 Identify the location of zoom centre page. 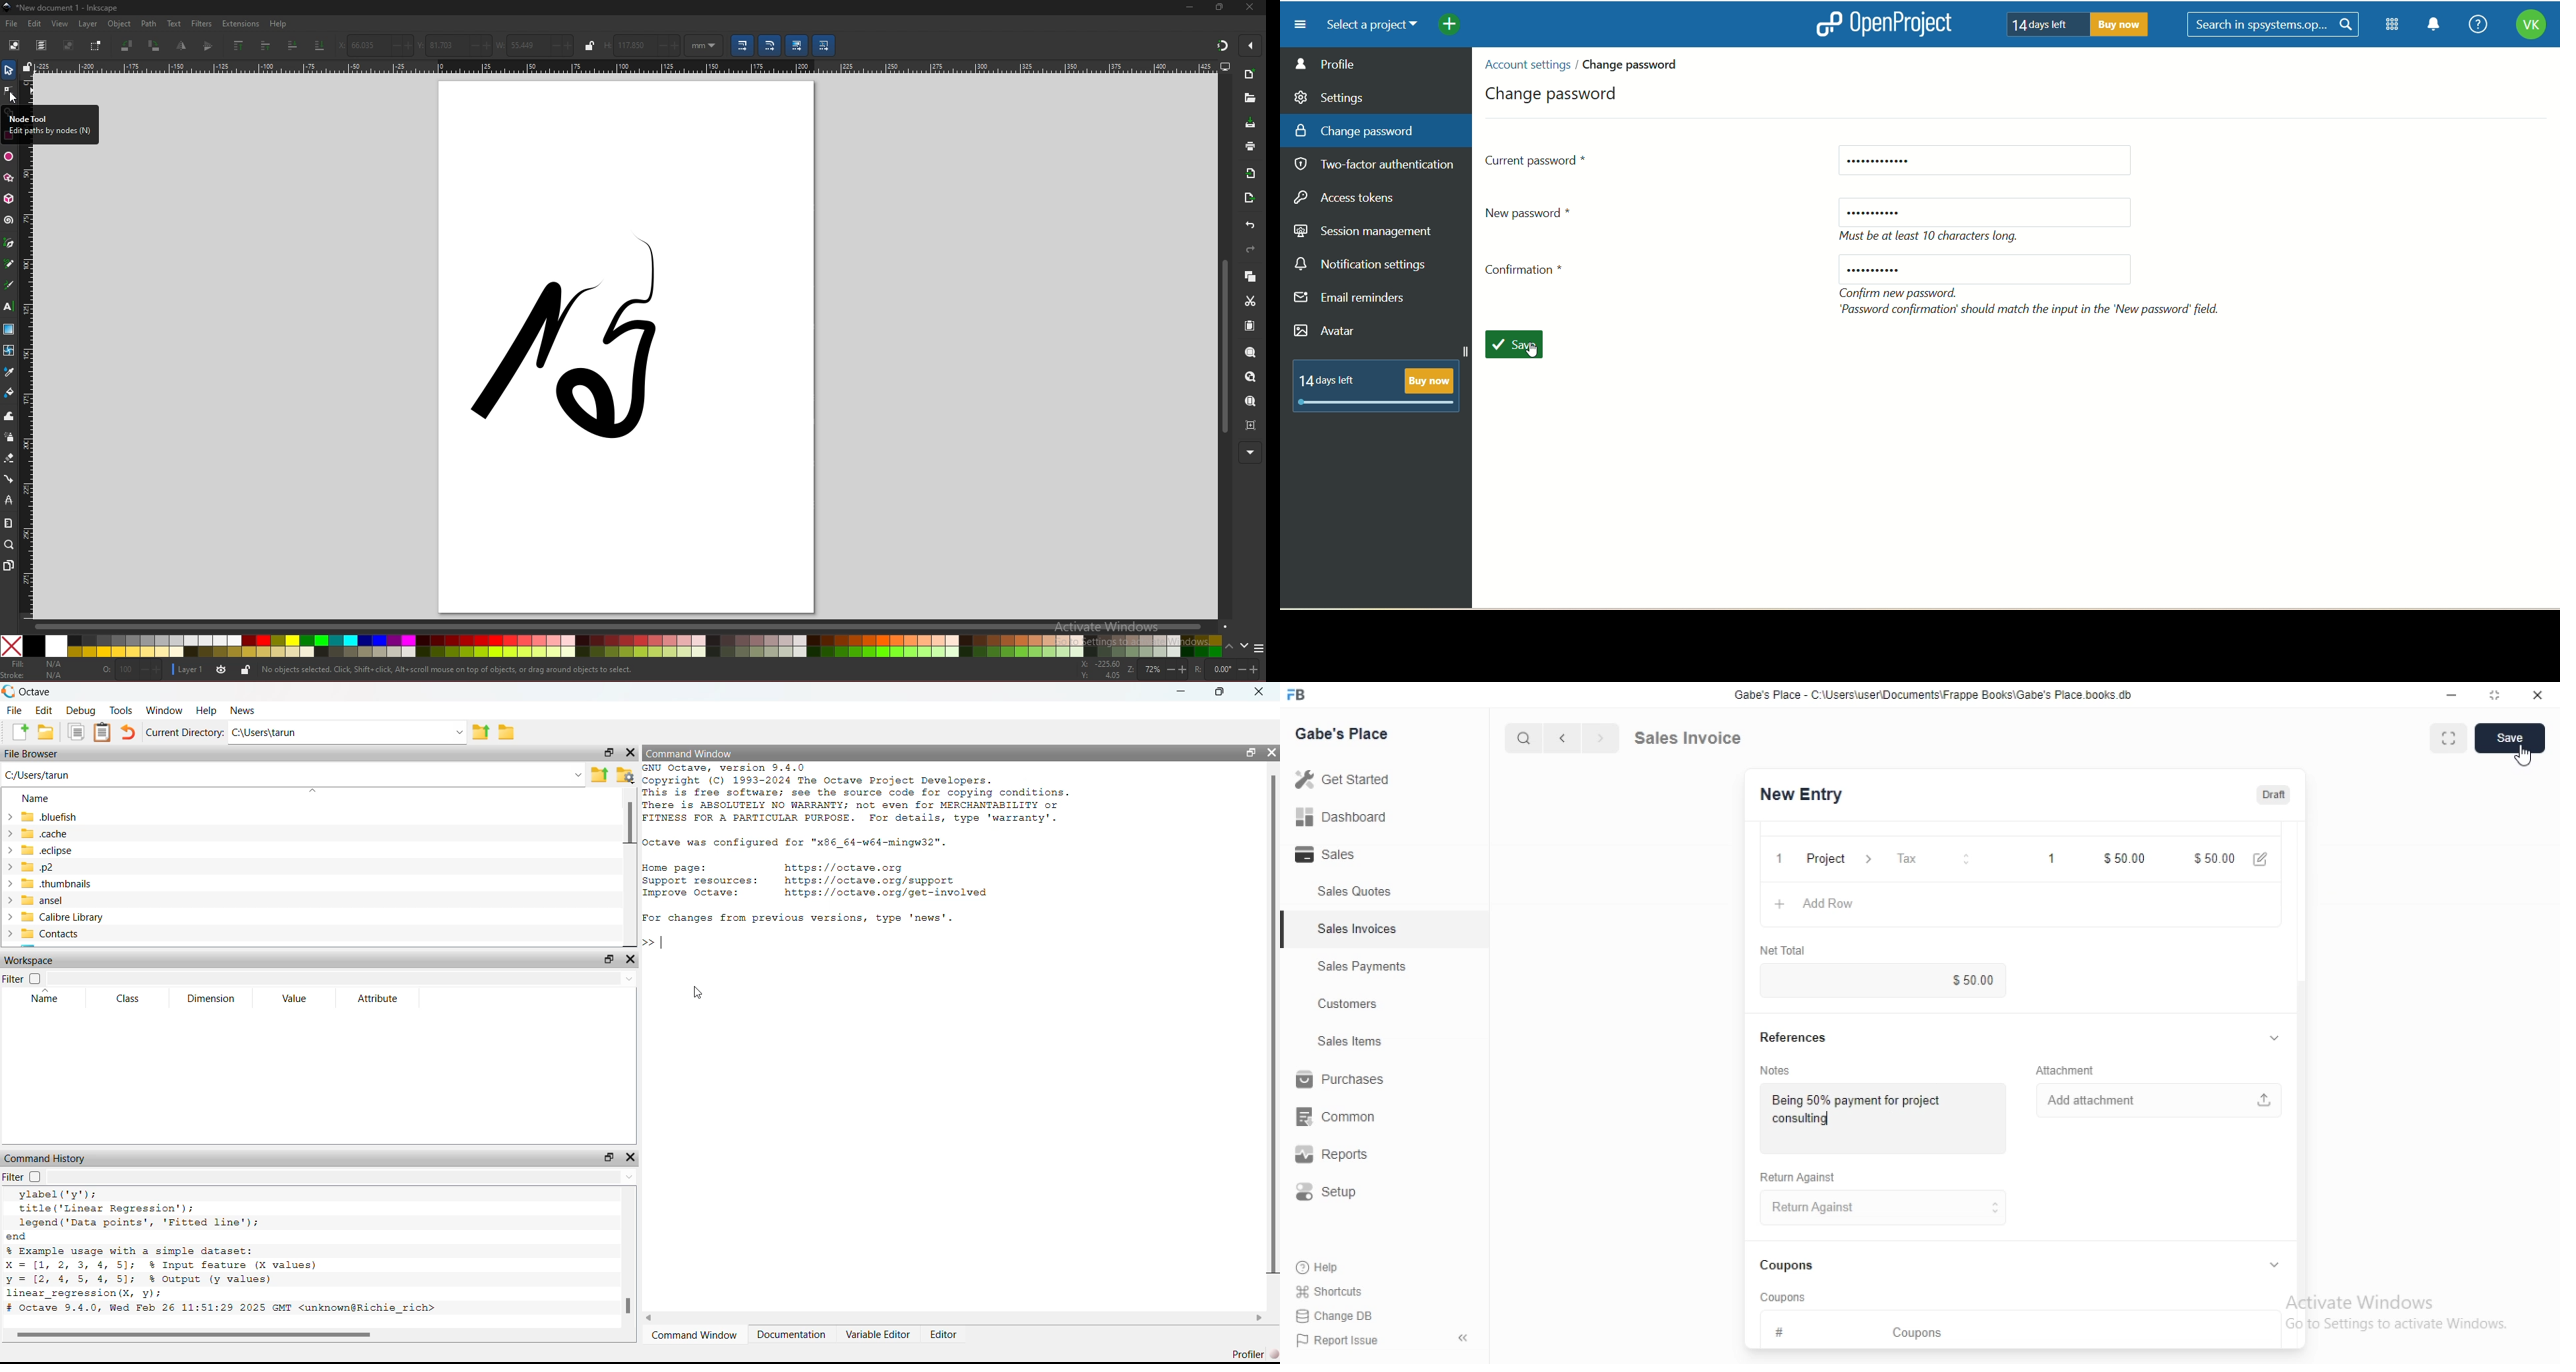
(1251, 425).